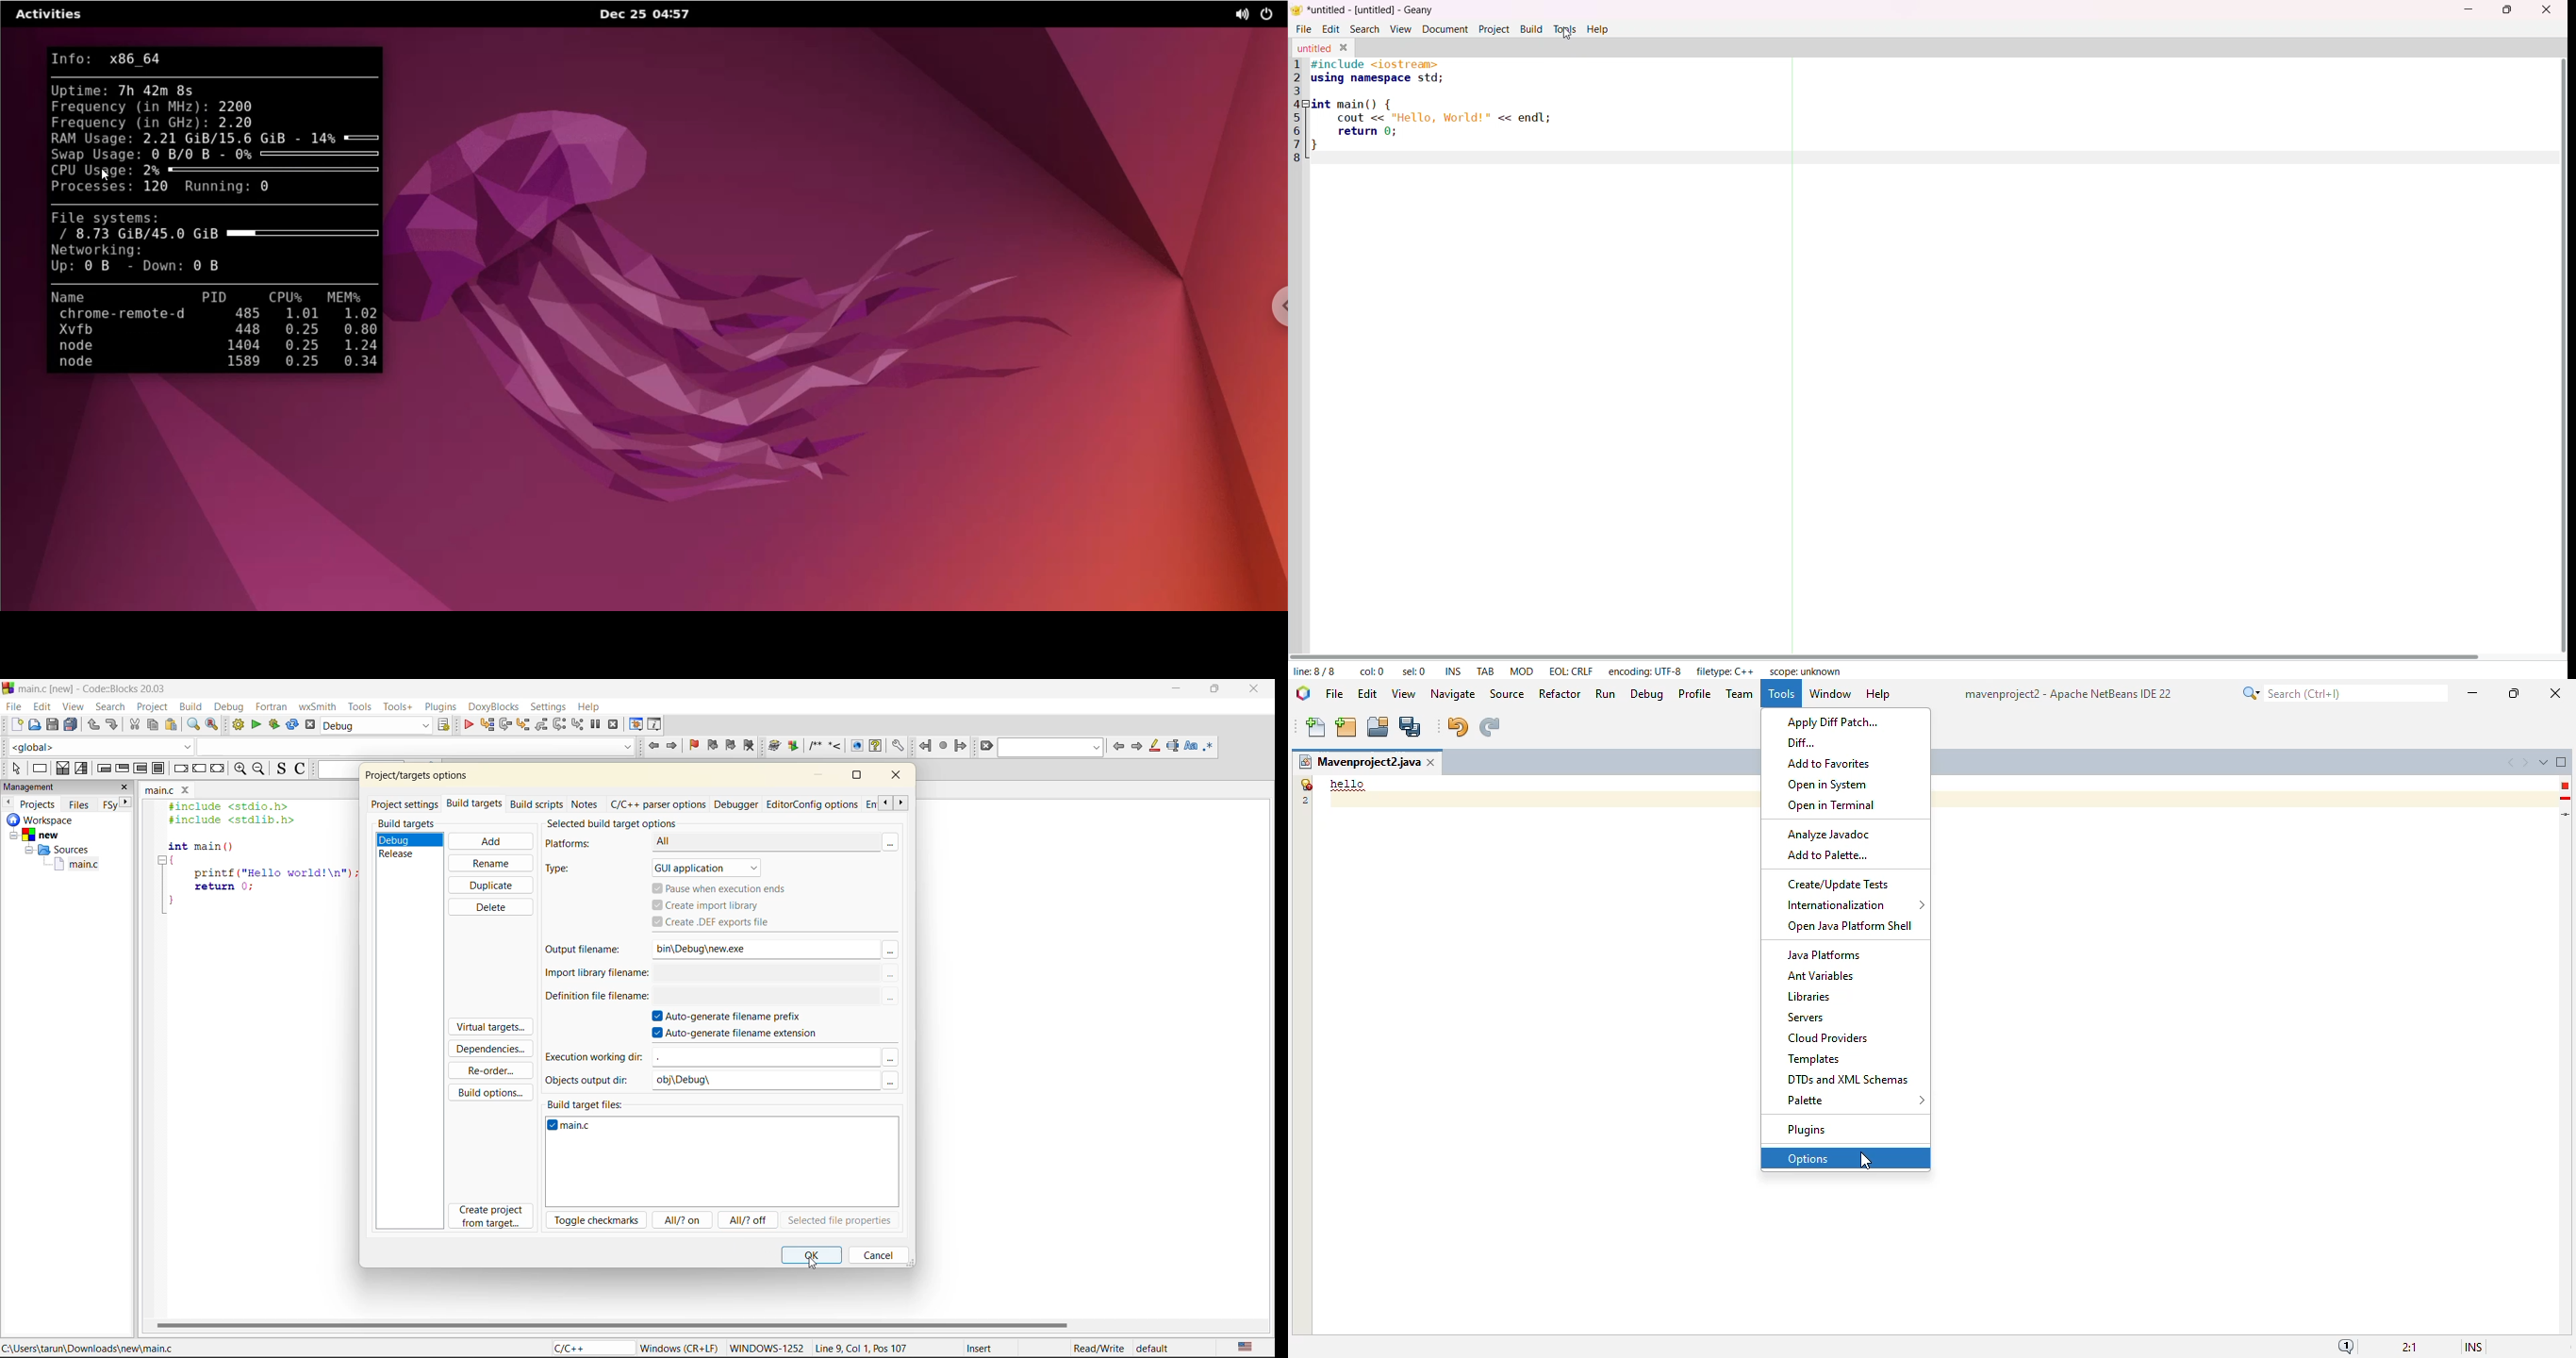 The width and height of the screenshot is (2576, 1372). What do you see at coordinates (581, 844) in the screenshot?
I see `platforns` at bounding box center [581, 844].